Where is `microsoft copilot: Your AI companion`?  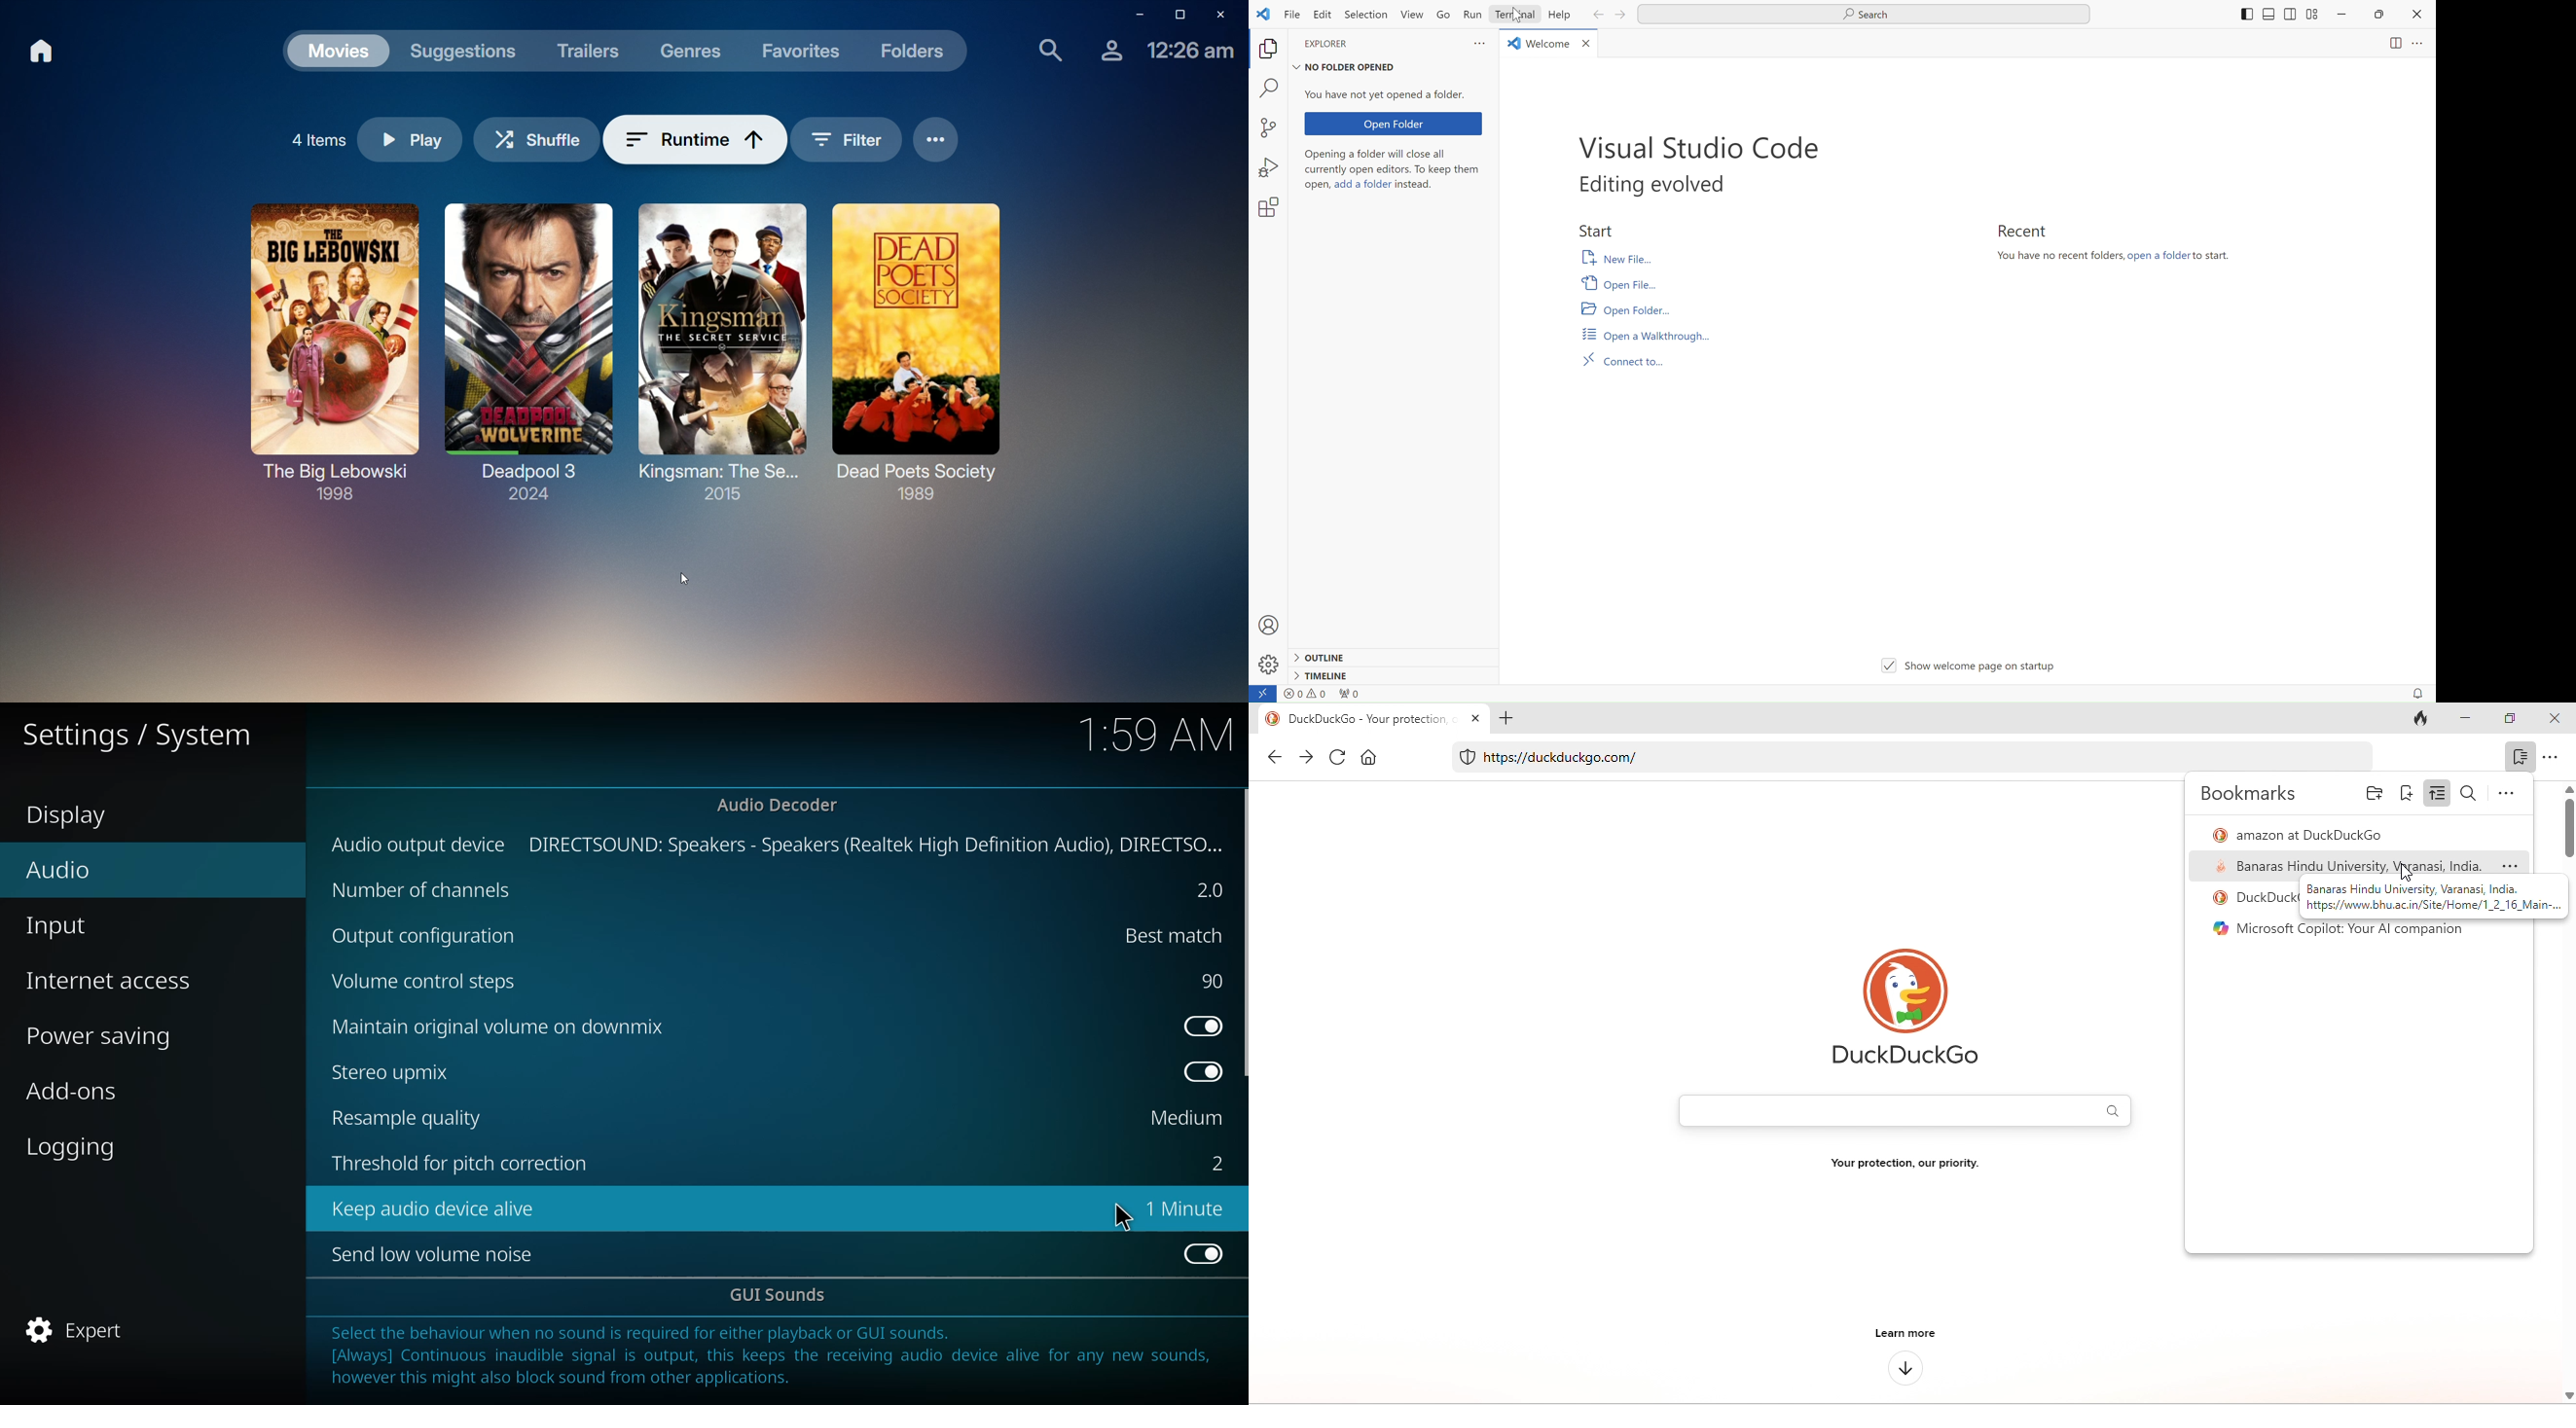
microsoft copilot: Your AI companion is located at coordinates (2345, 934).